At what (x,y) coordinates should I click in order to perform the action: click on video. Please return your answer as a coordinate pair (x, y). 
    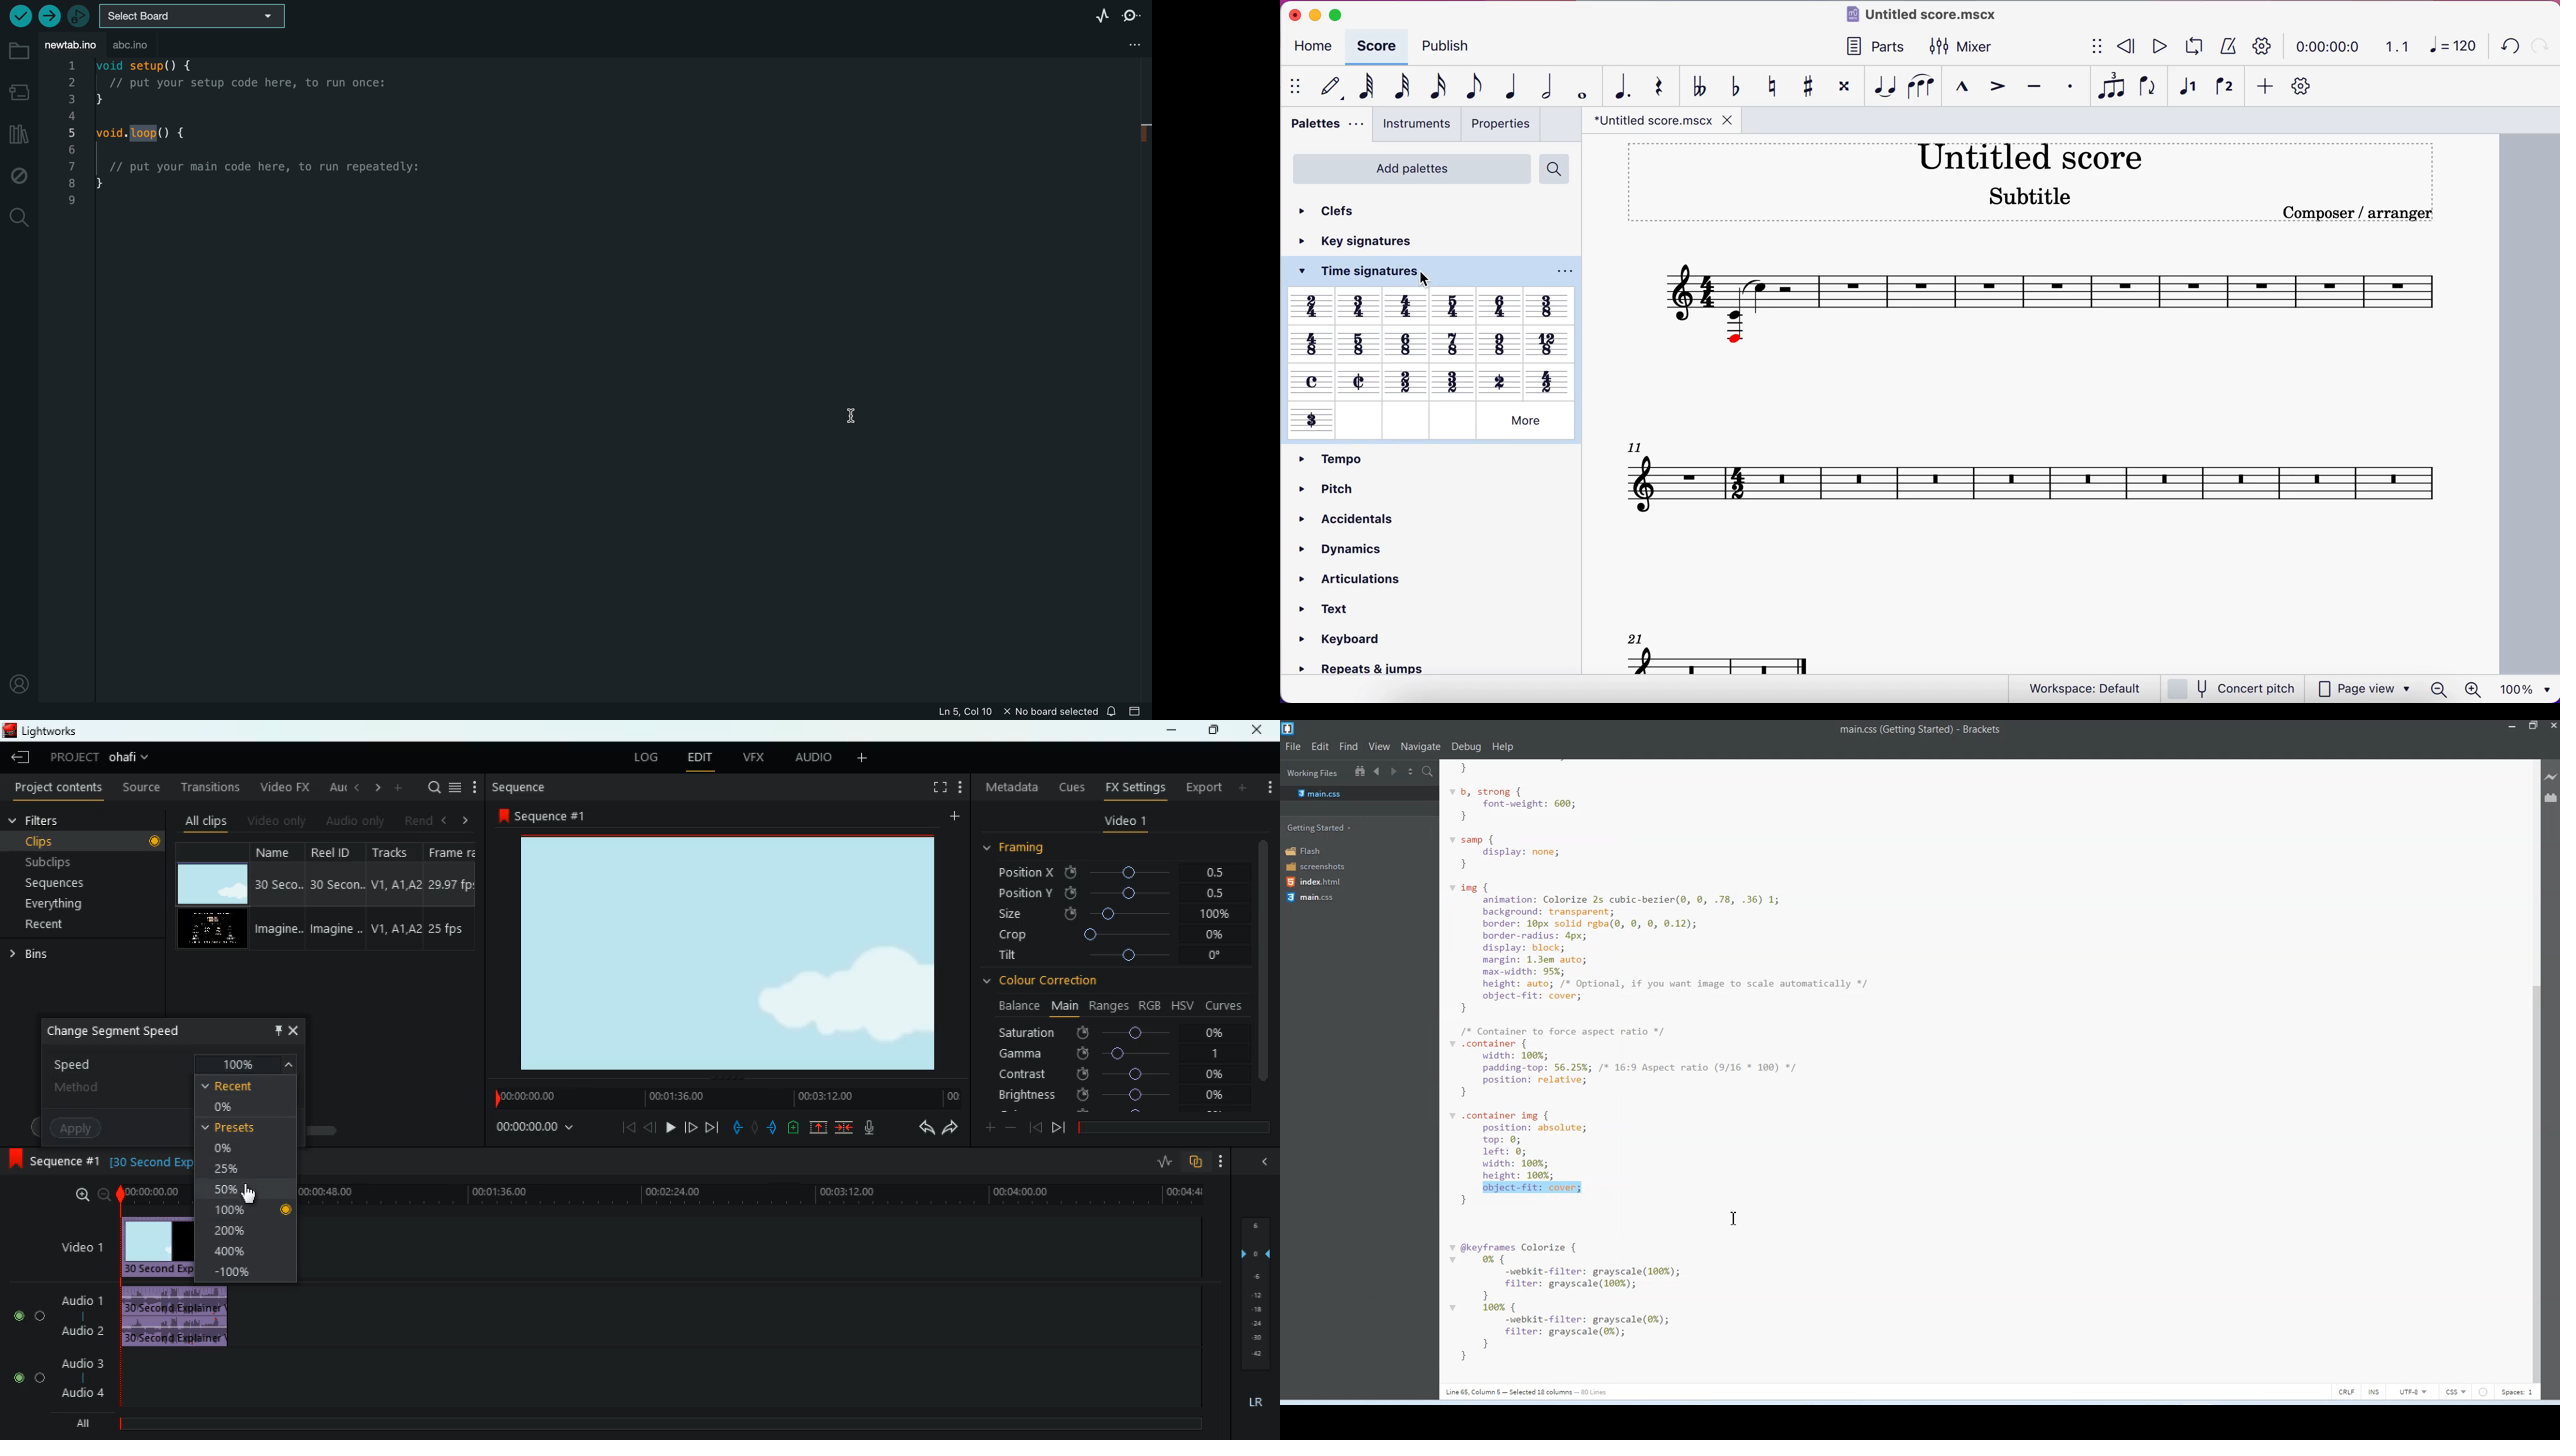
    Looking at the image, I should click on (153, 1245).